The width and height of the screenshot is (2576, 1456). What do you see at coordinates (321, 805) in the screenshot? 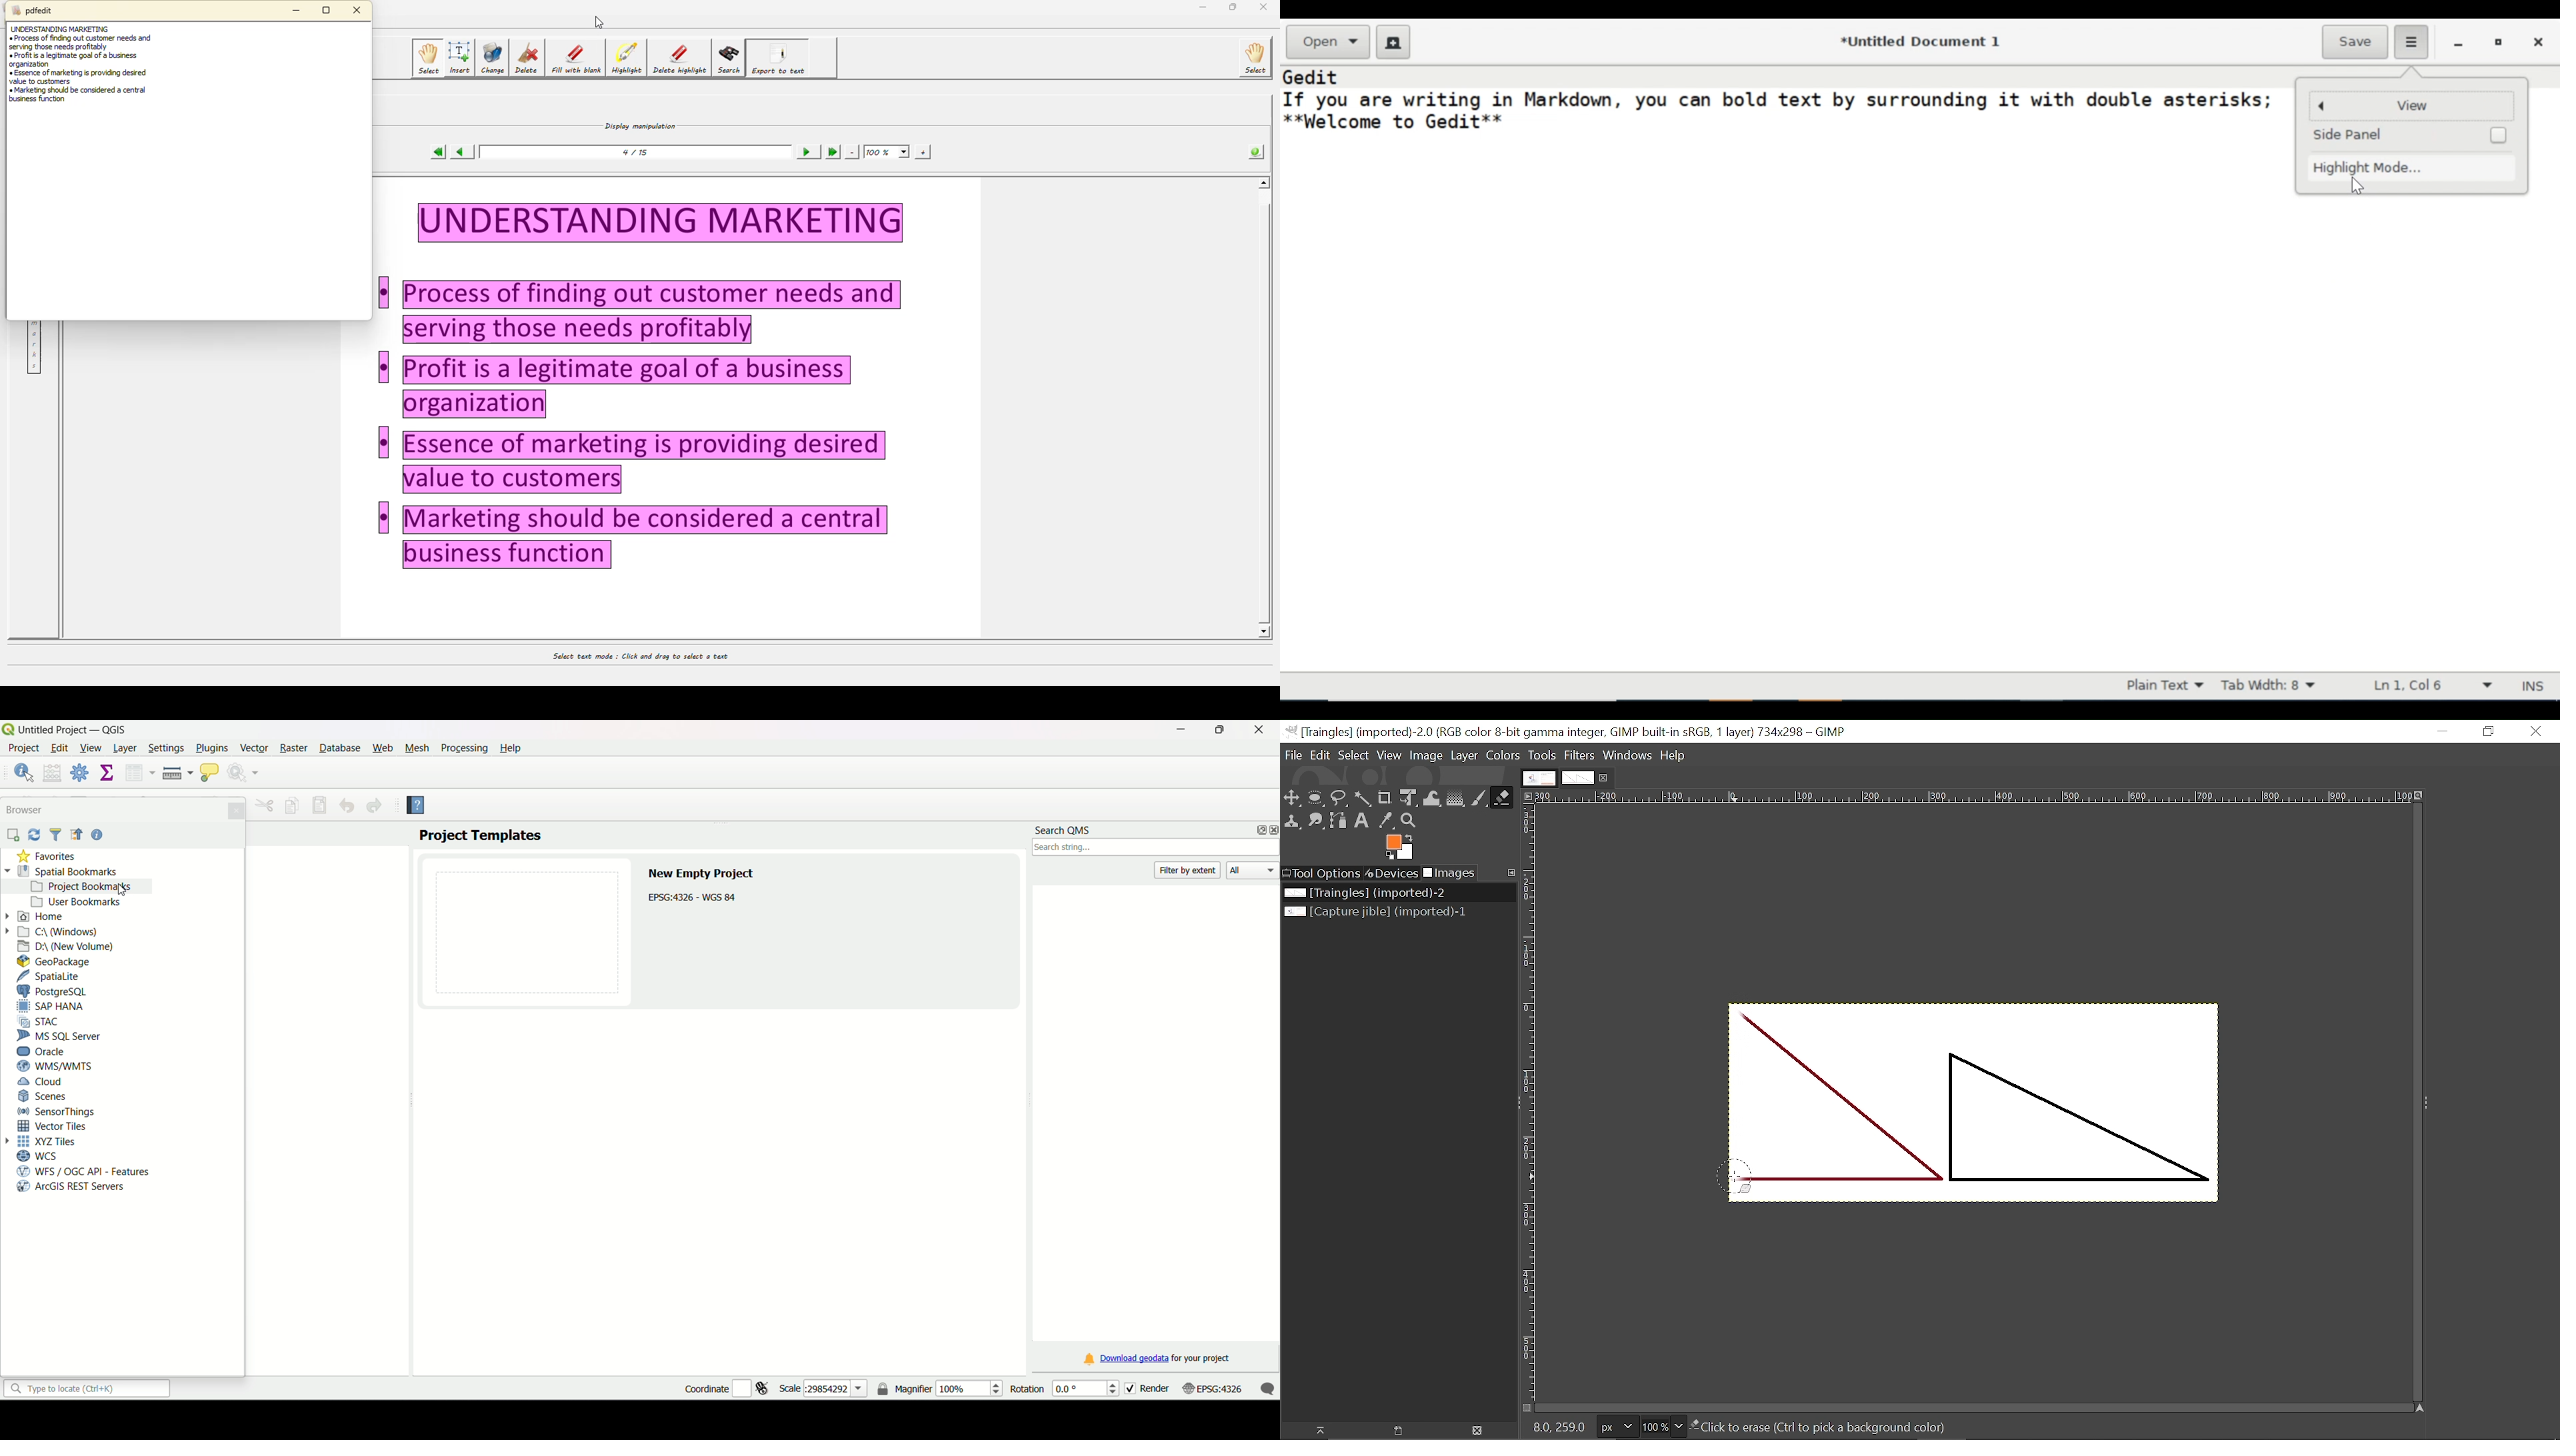
I see `Save features` at bounding box center [321, 805].